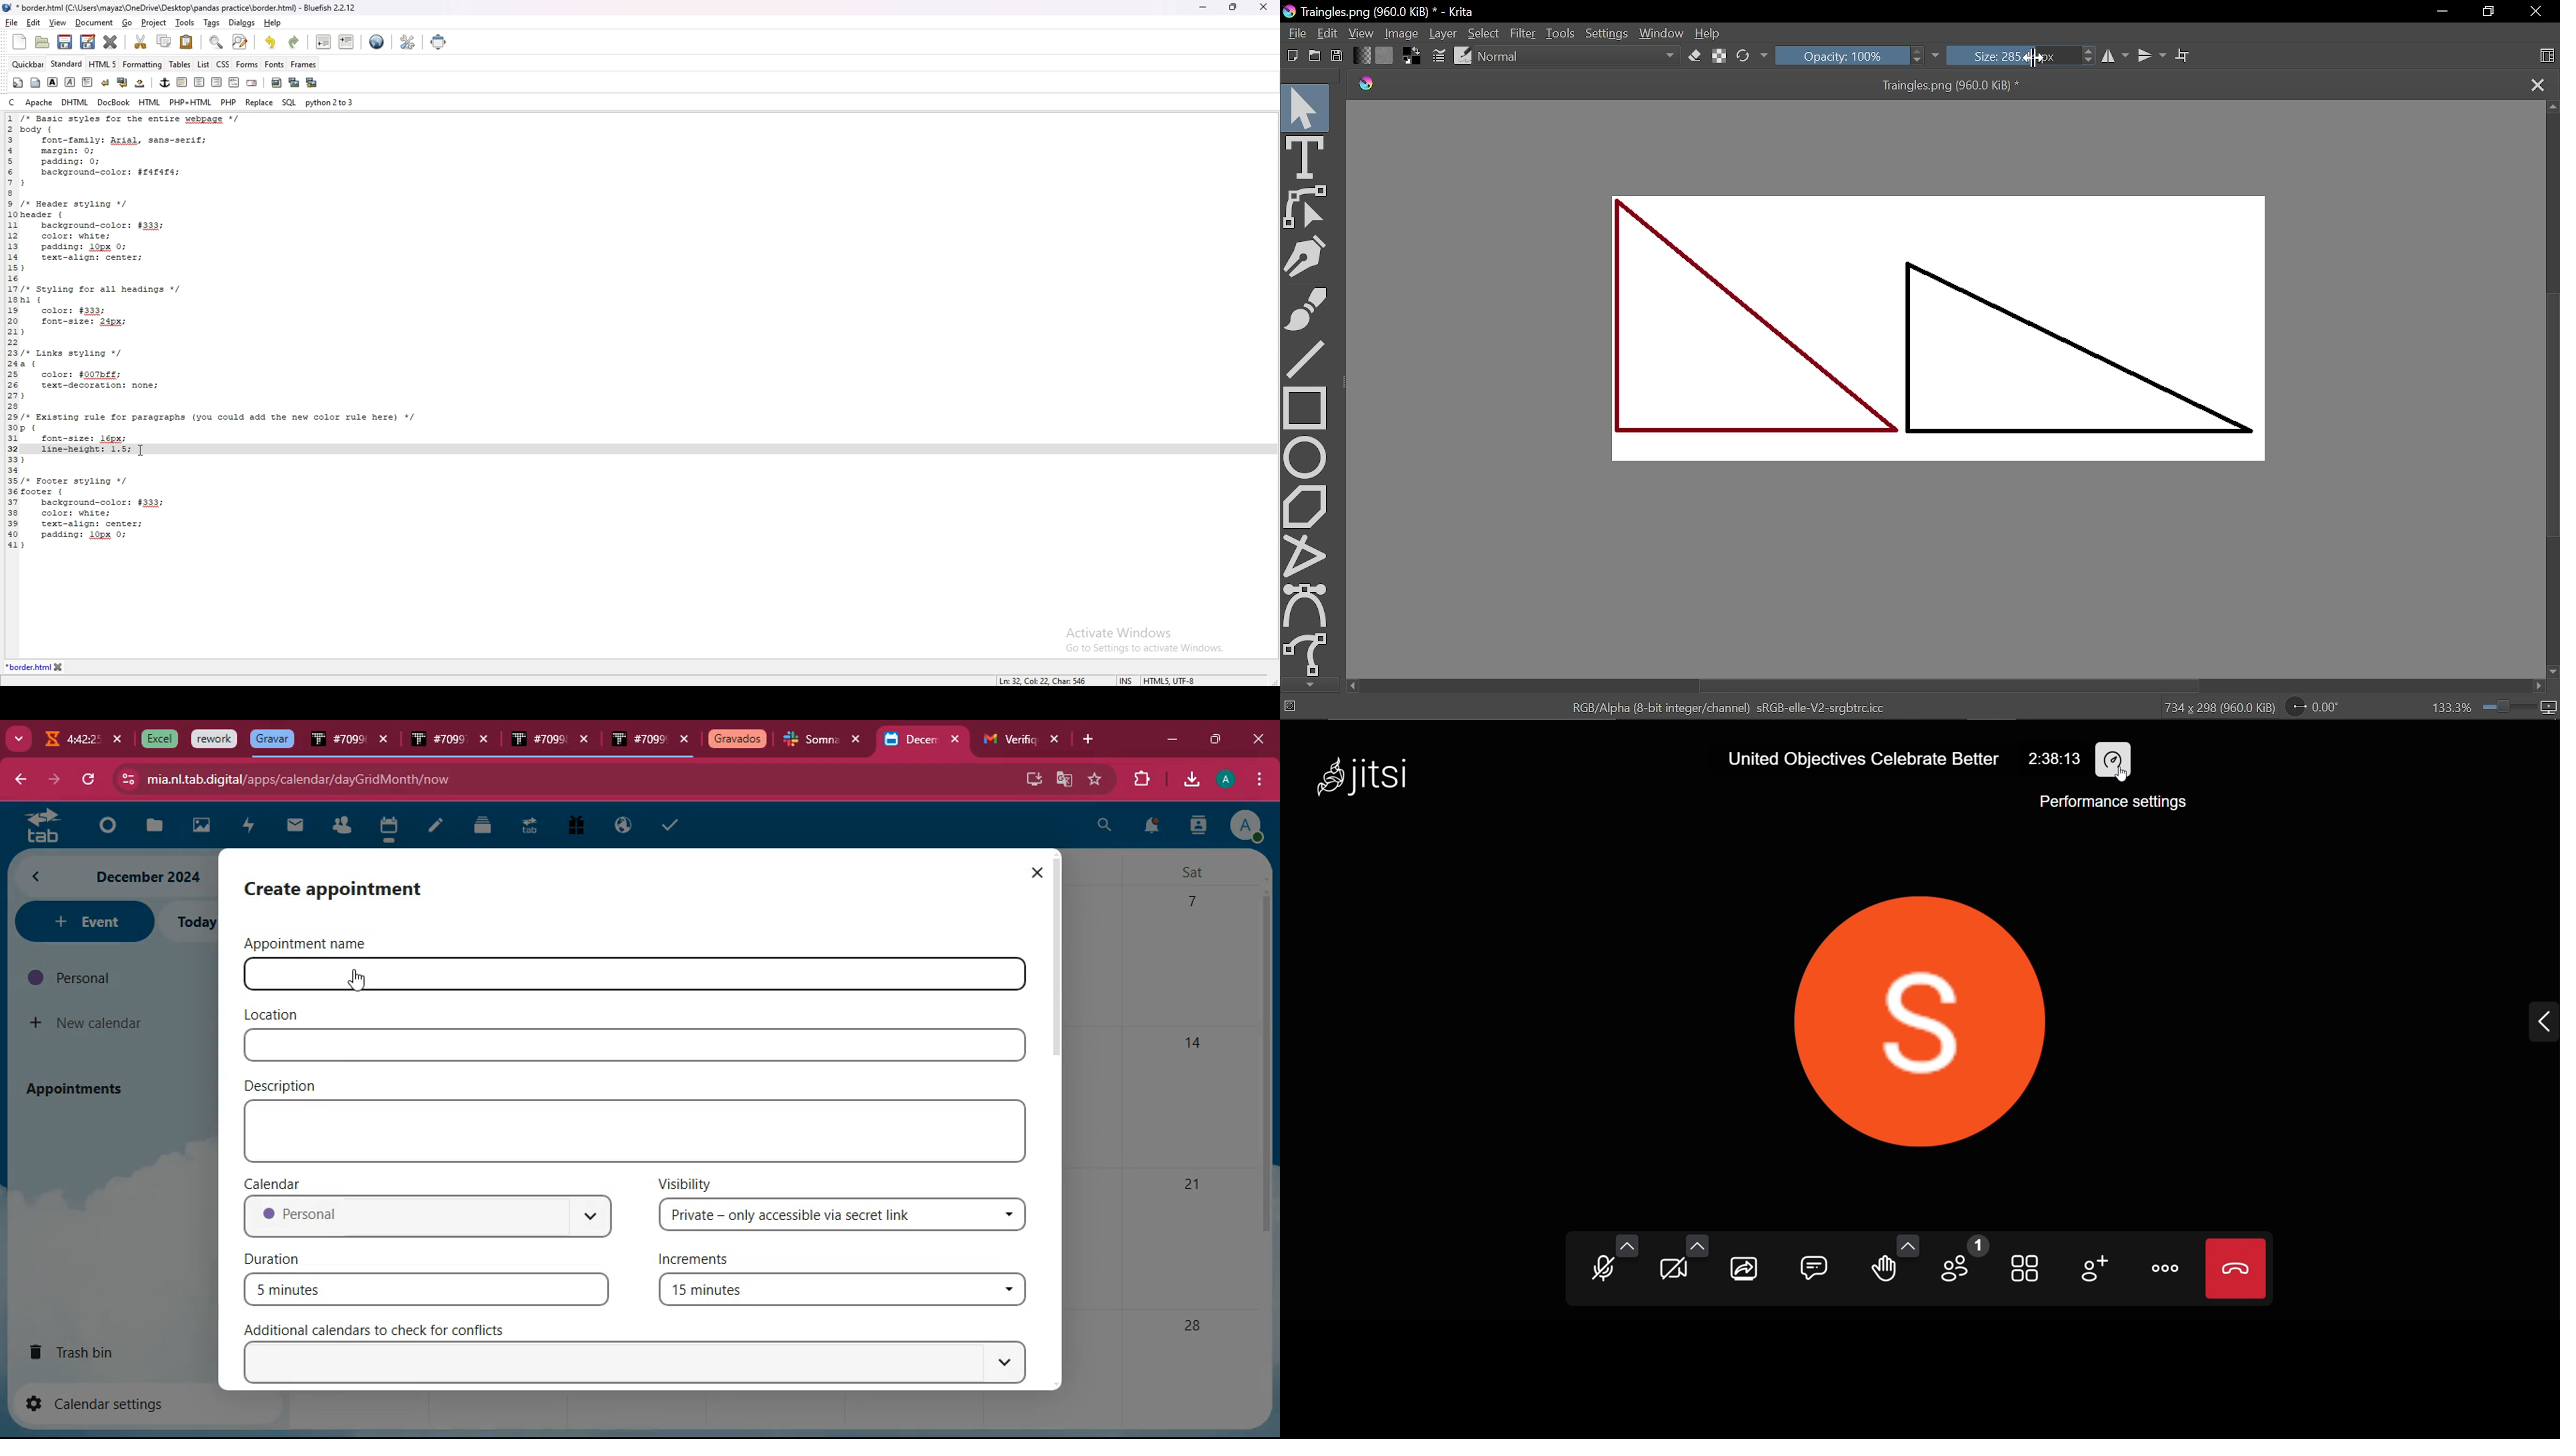 Image resolution: width=2576 pixels, height=1456 pixels. What do you see at coordinates (1293, 55) in the screenshot?
I see `Create new document` at bounding box center [1293, 55].